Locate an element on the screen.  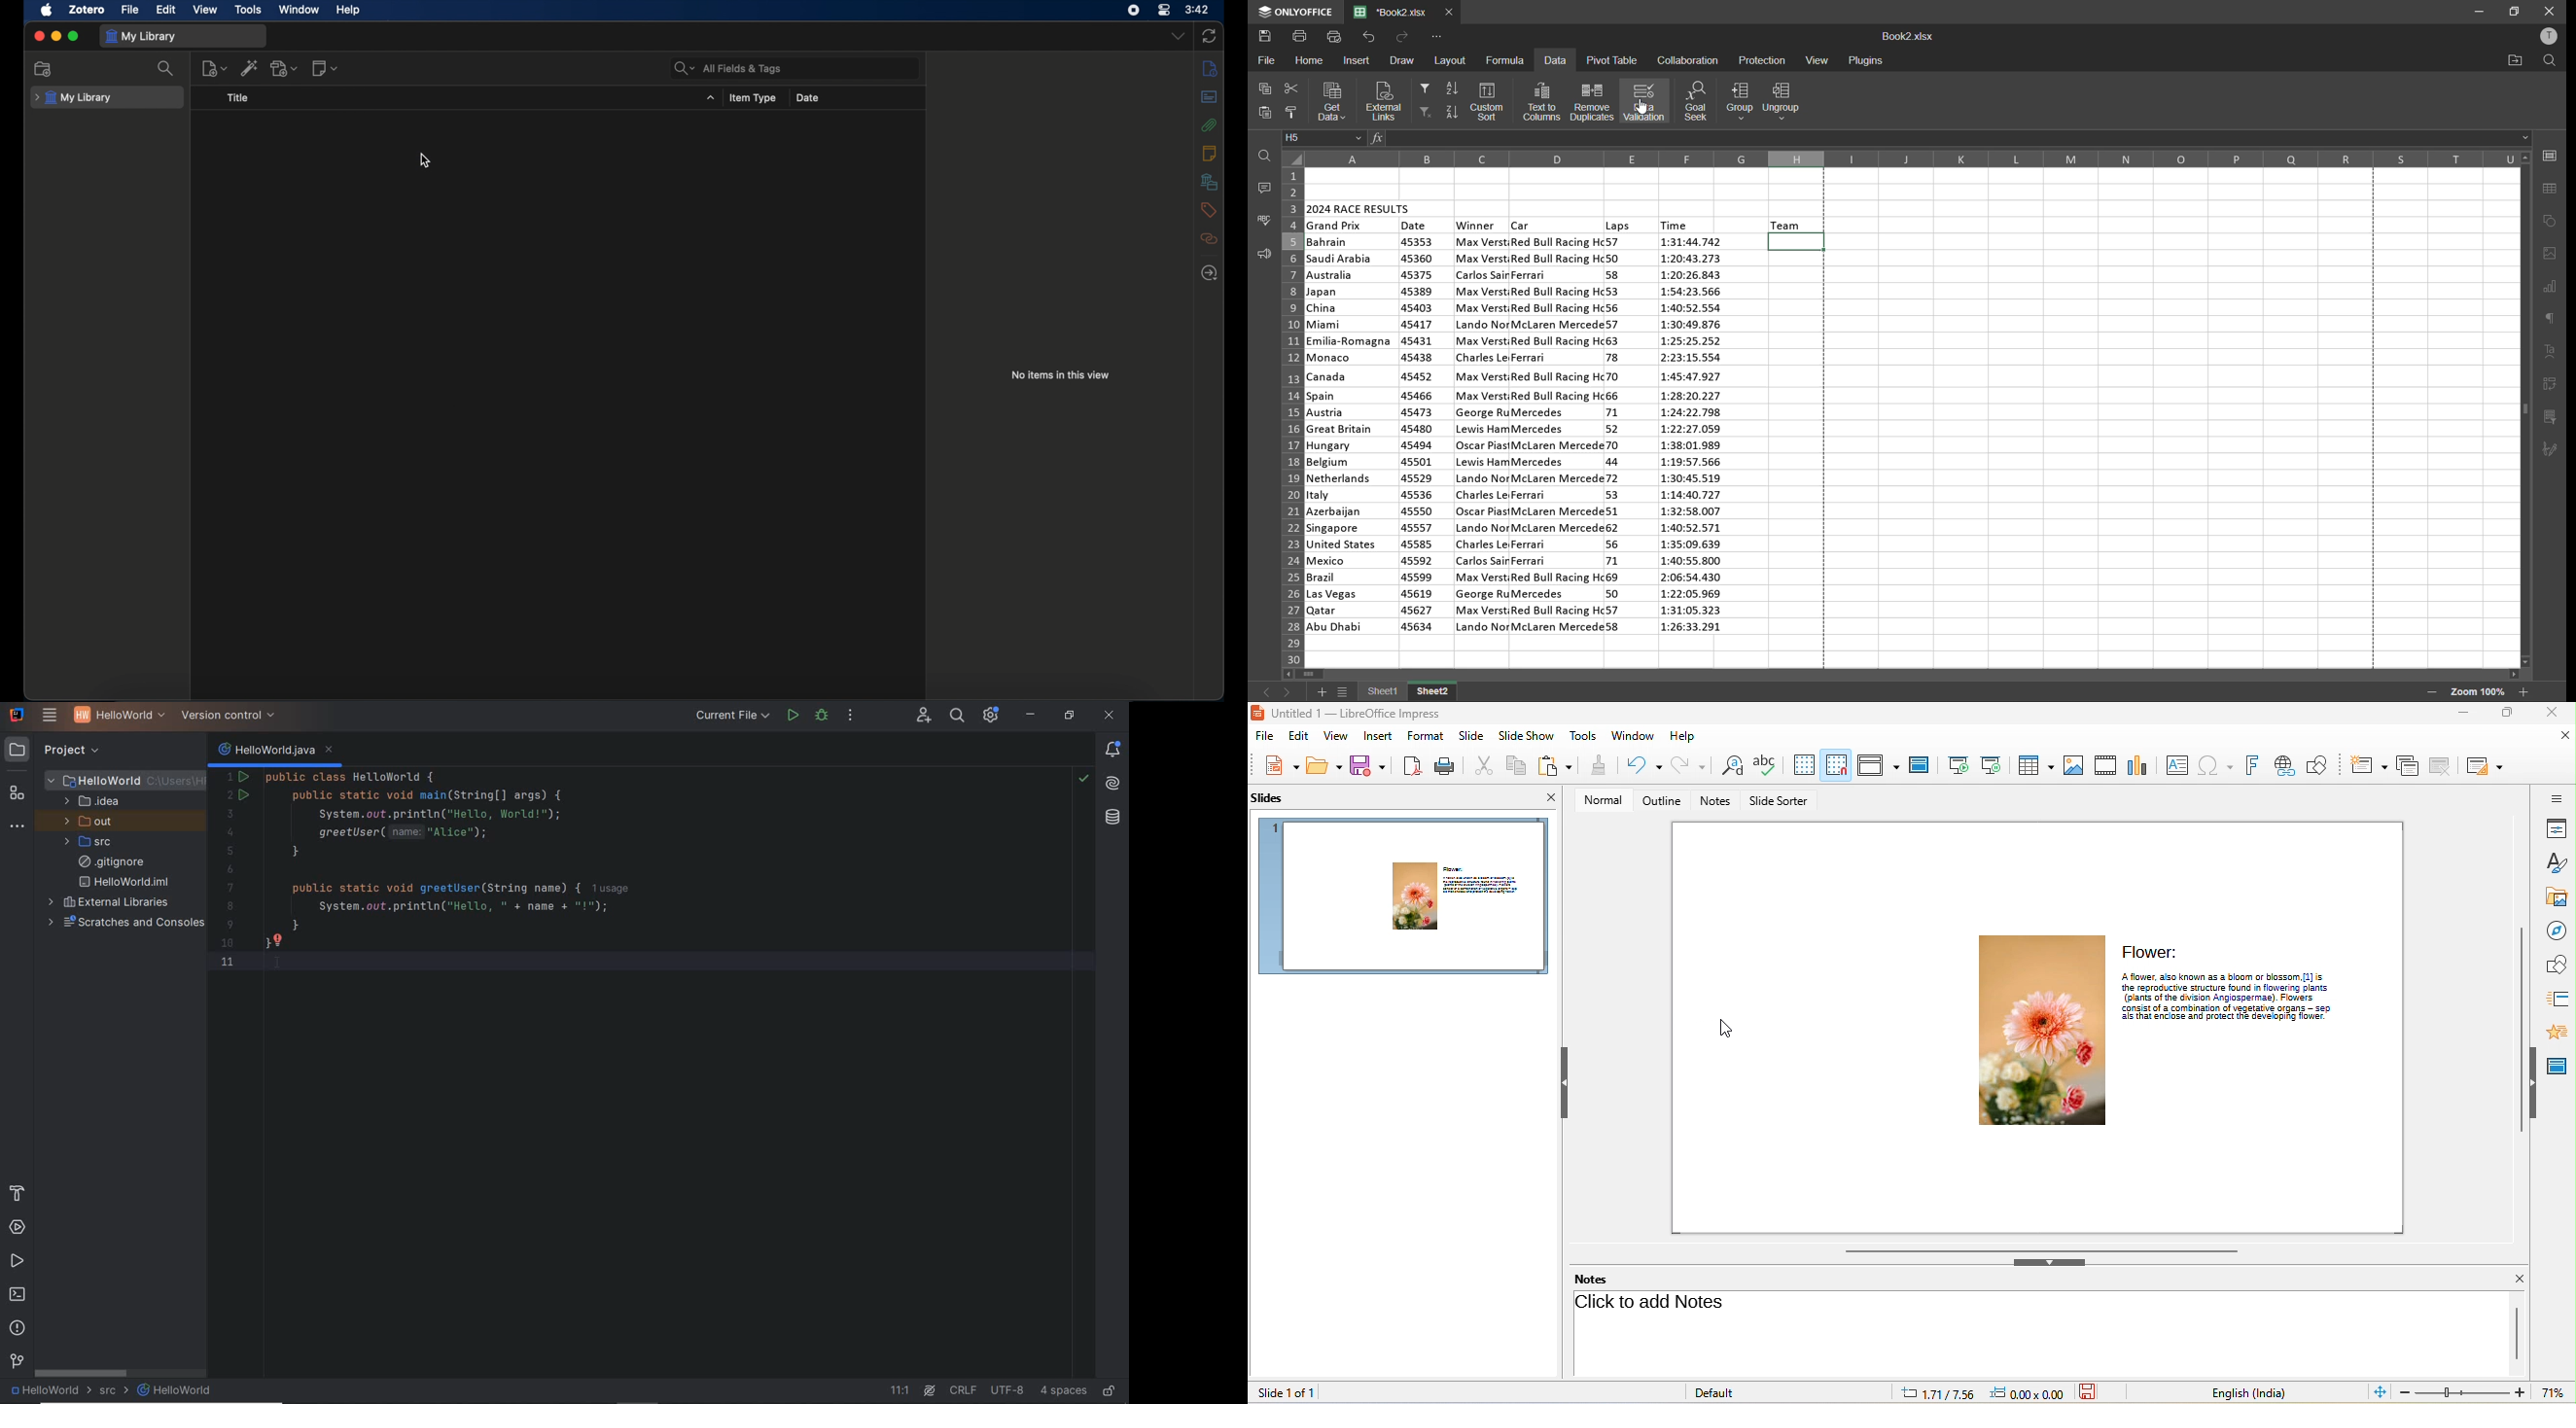
duplicate slide is located at coordinates (2406, 765).